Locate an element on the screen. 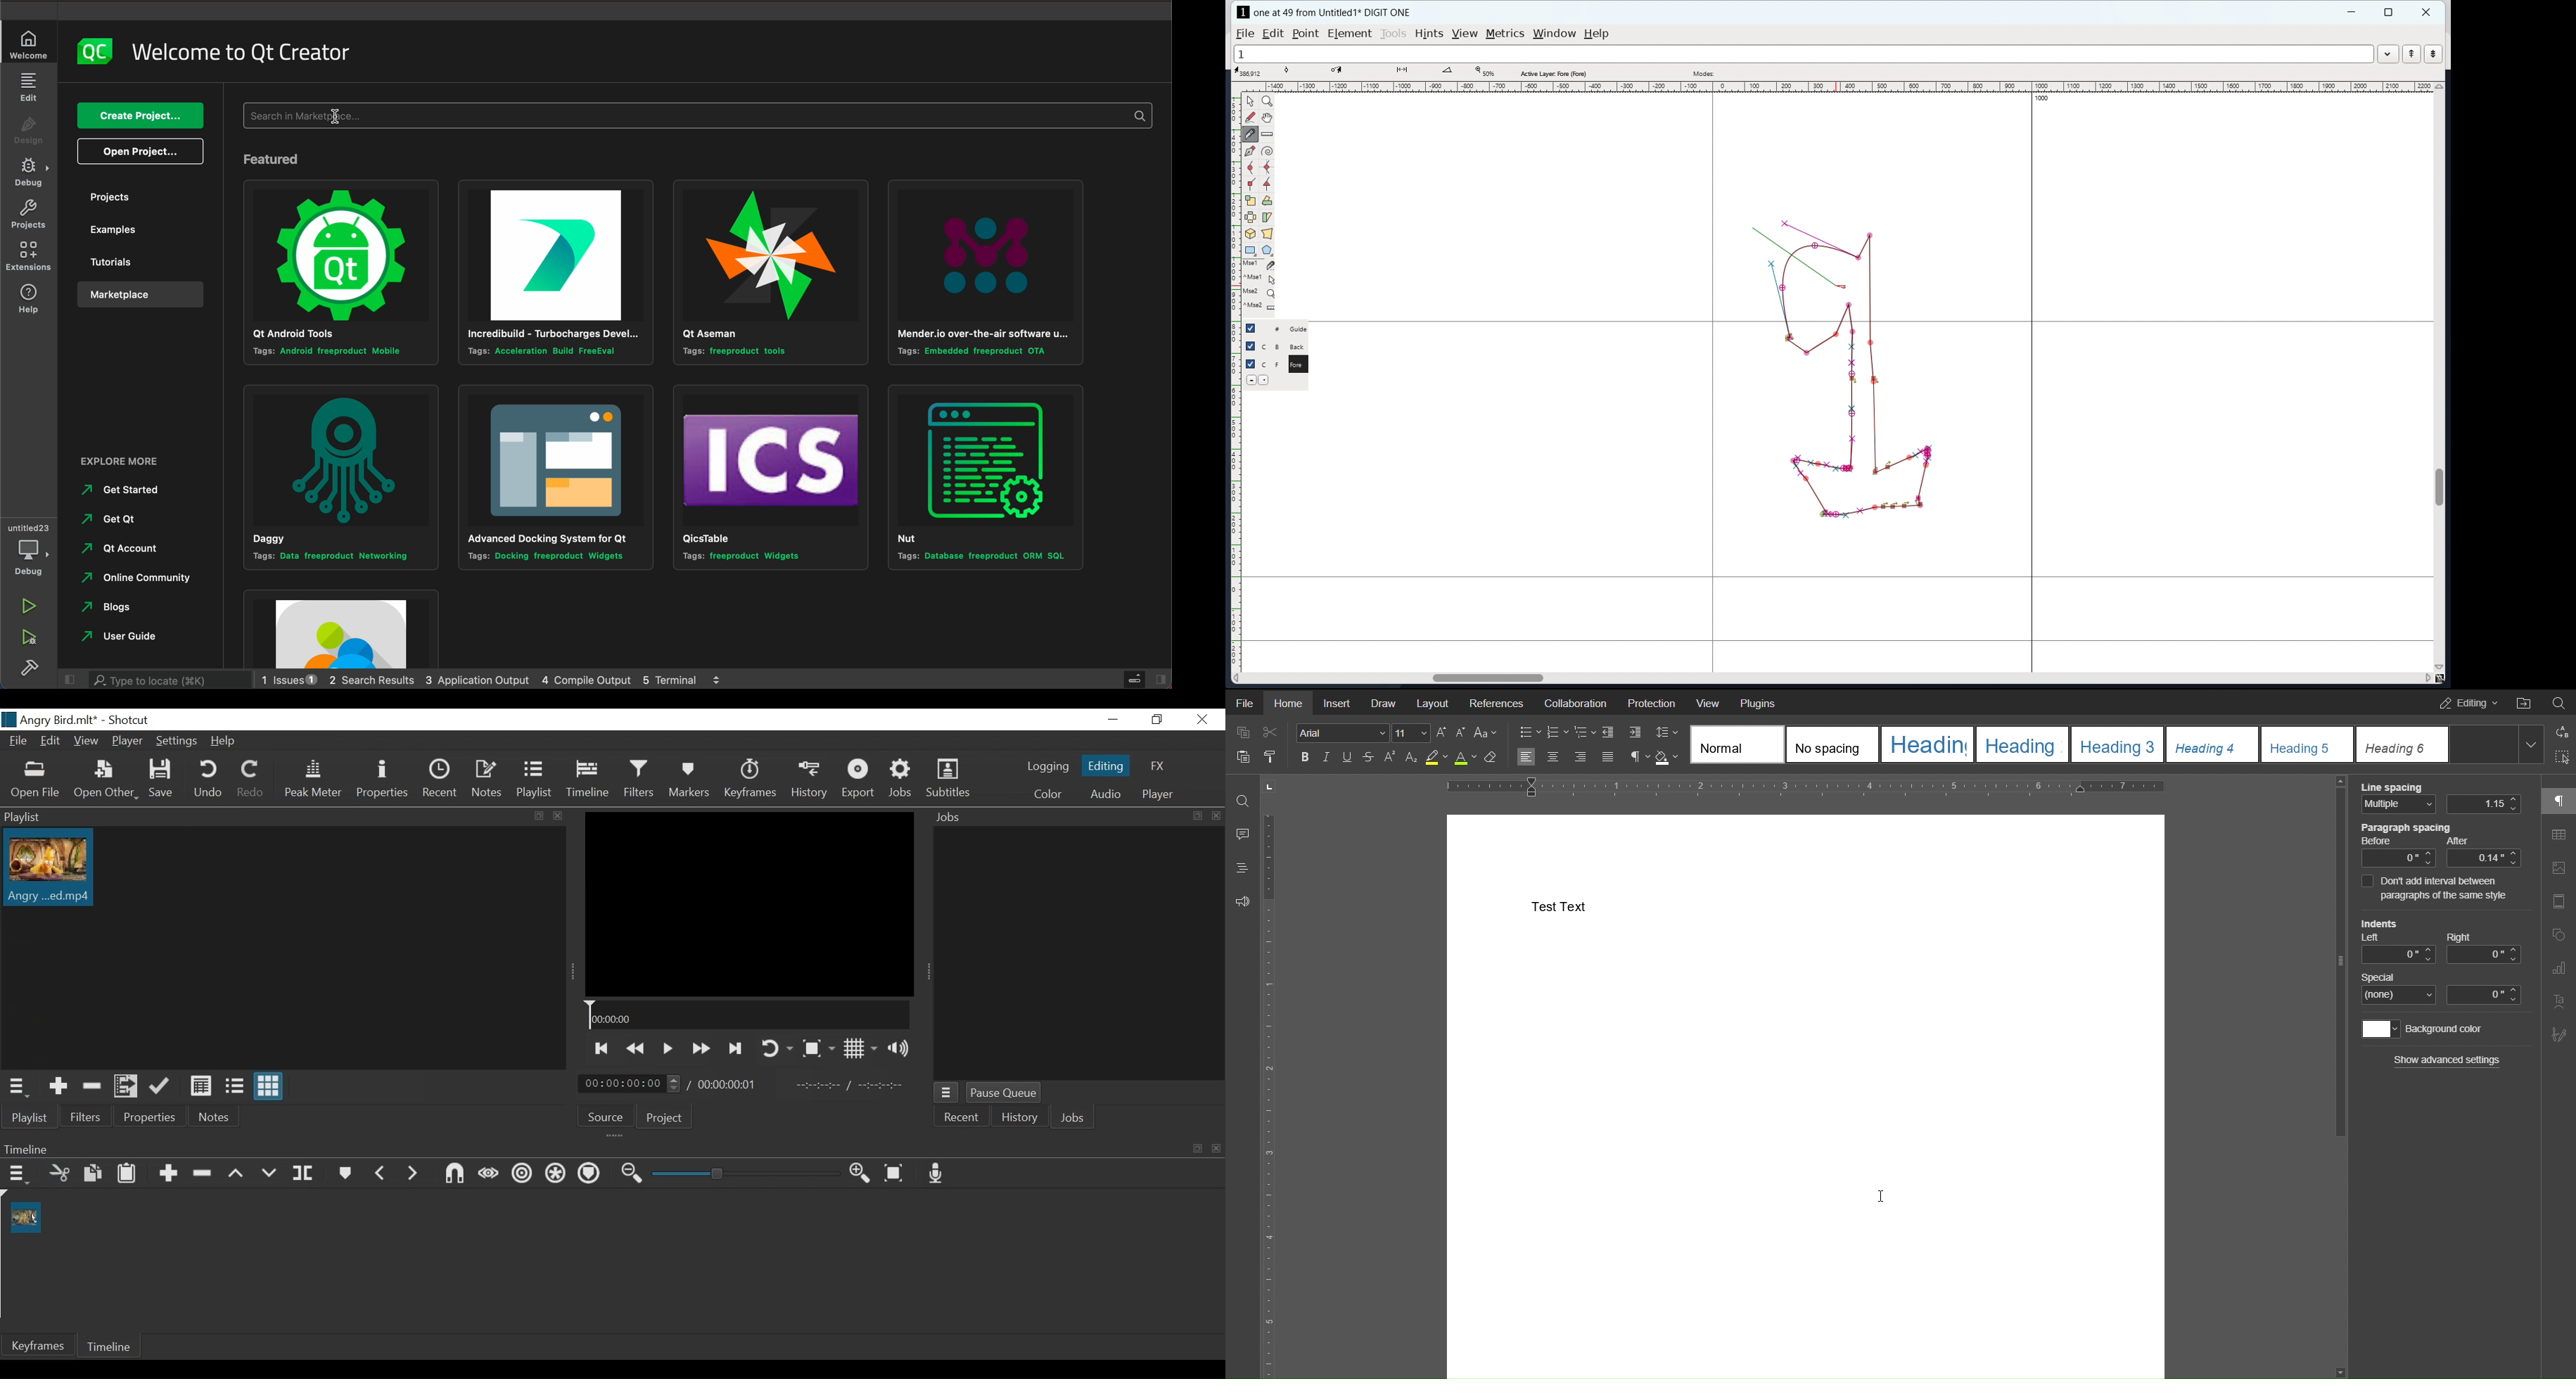 This screenshot has width=2576, height=1400. logo is located at coordinates (95, 50).